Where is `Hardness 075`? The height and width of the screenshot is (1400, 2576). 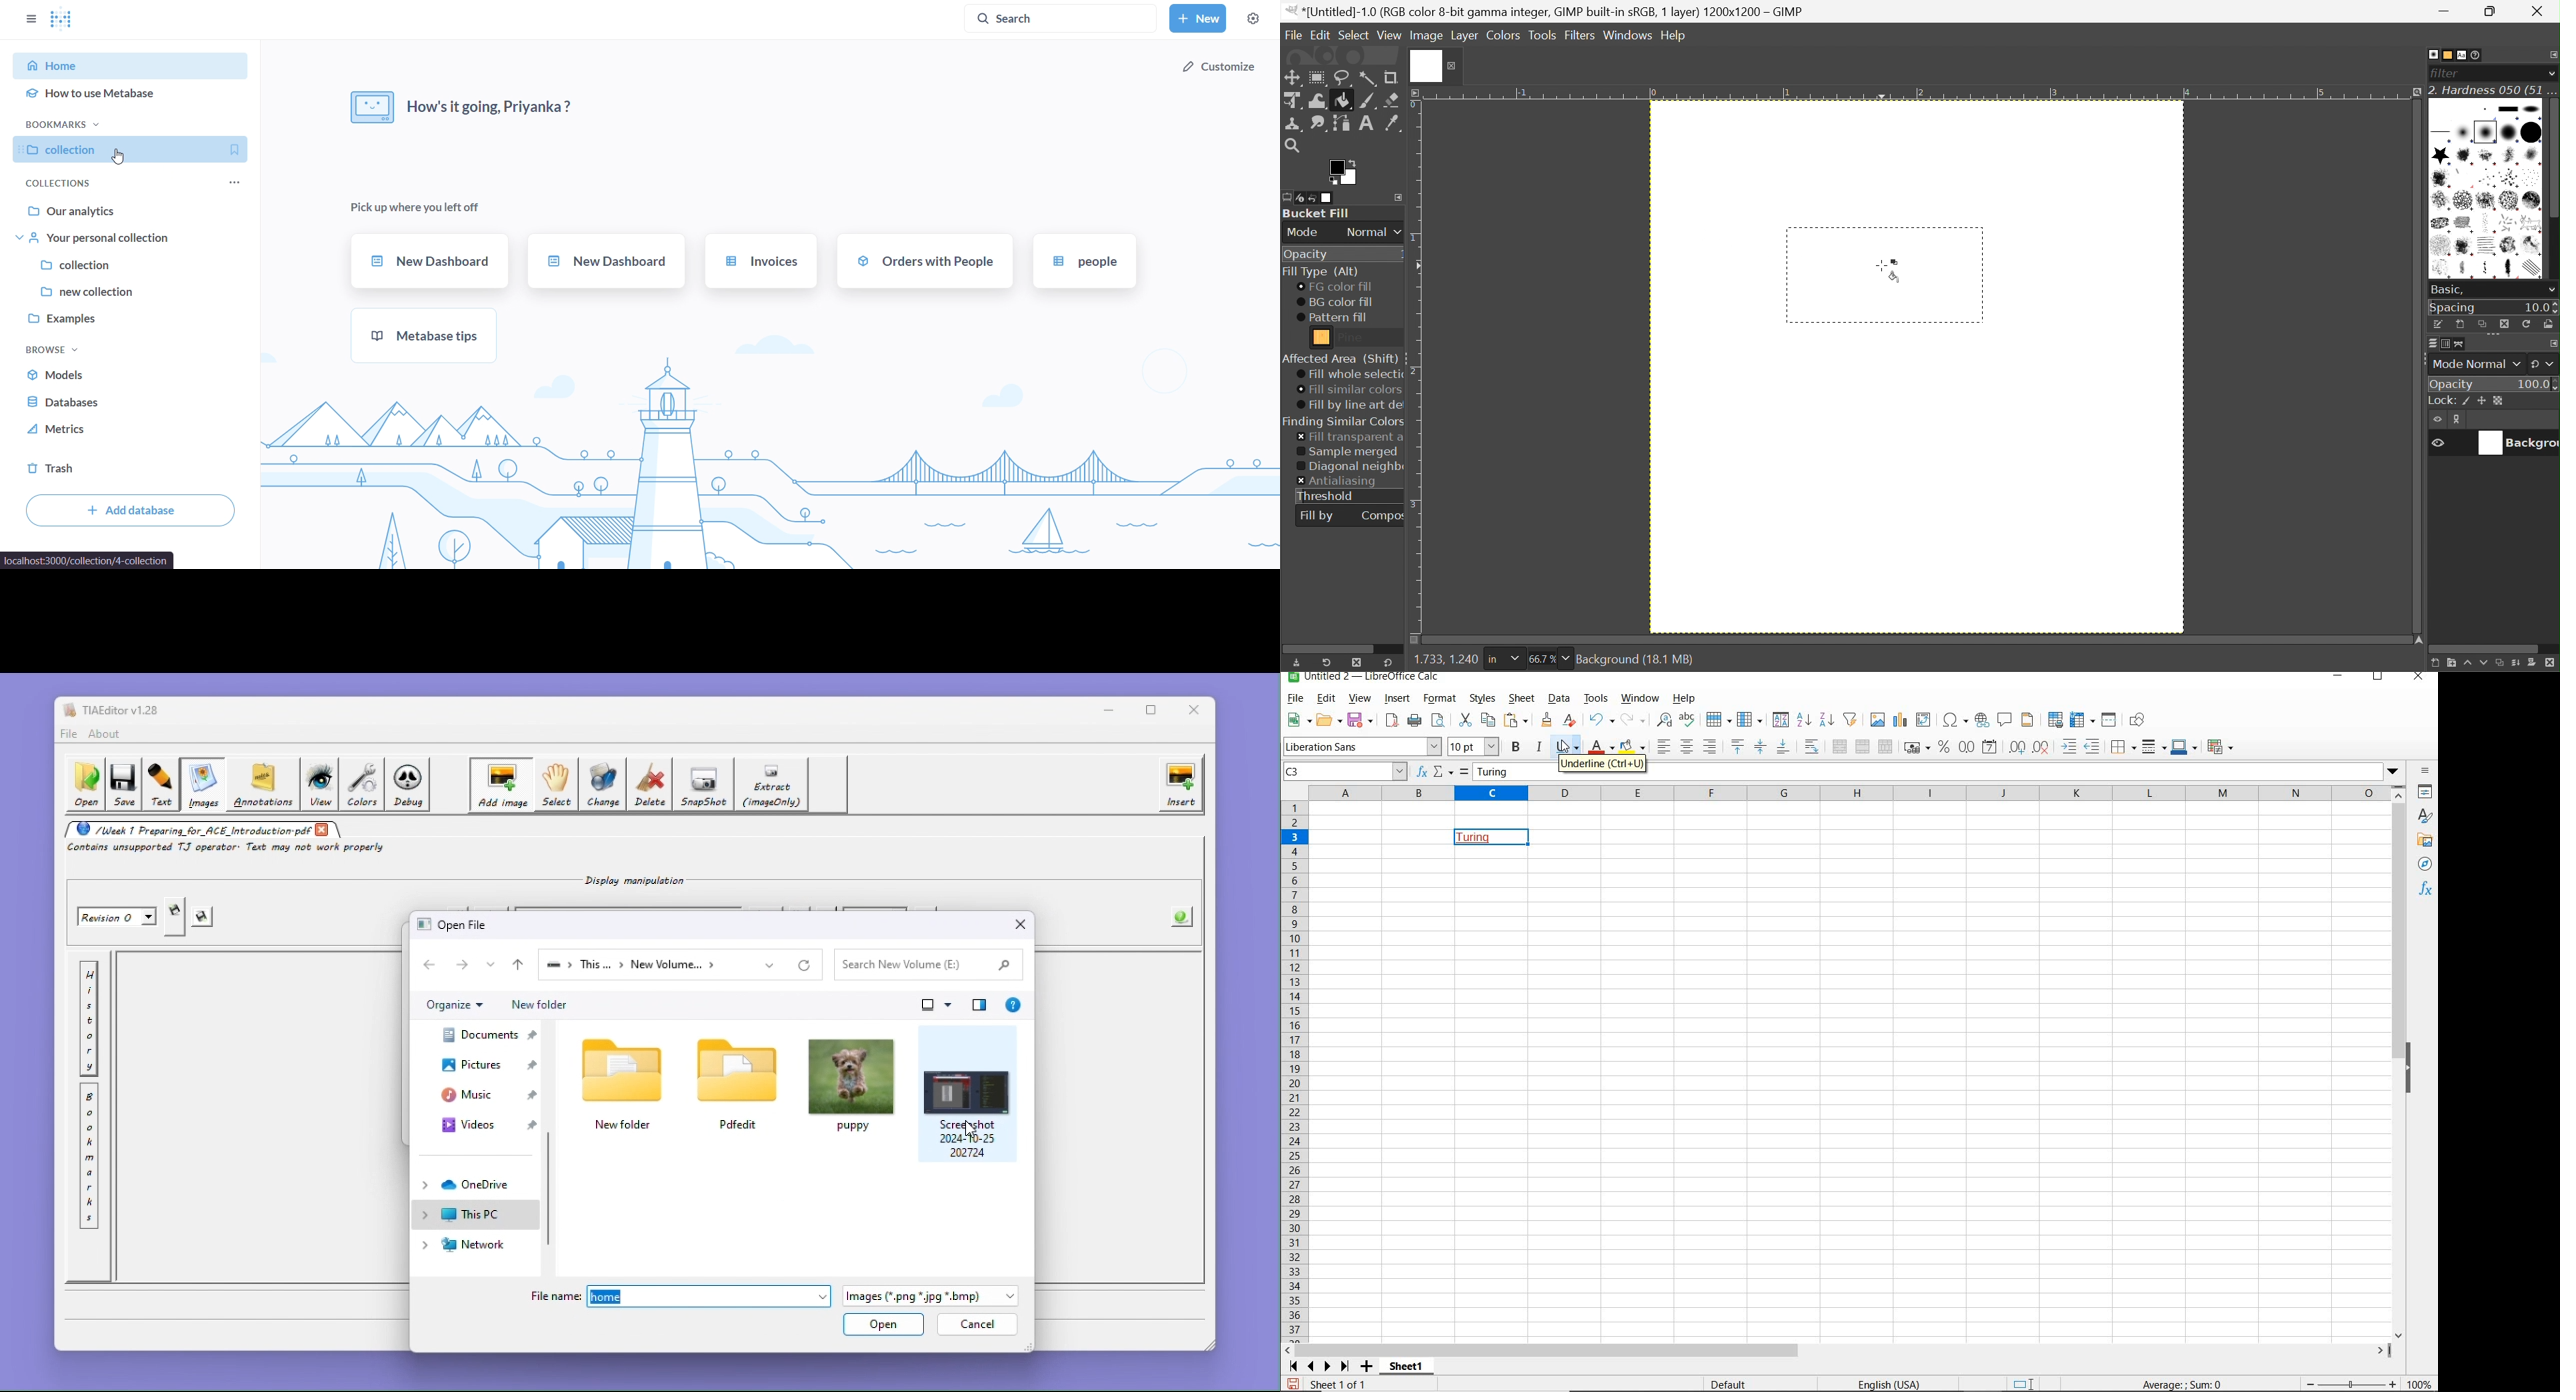 Hardness 075 is located at coordinates (2531, 132).